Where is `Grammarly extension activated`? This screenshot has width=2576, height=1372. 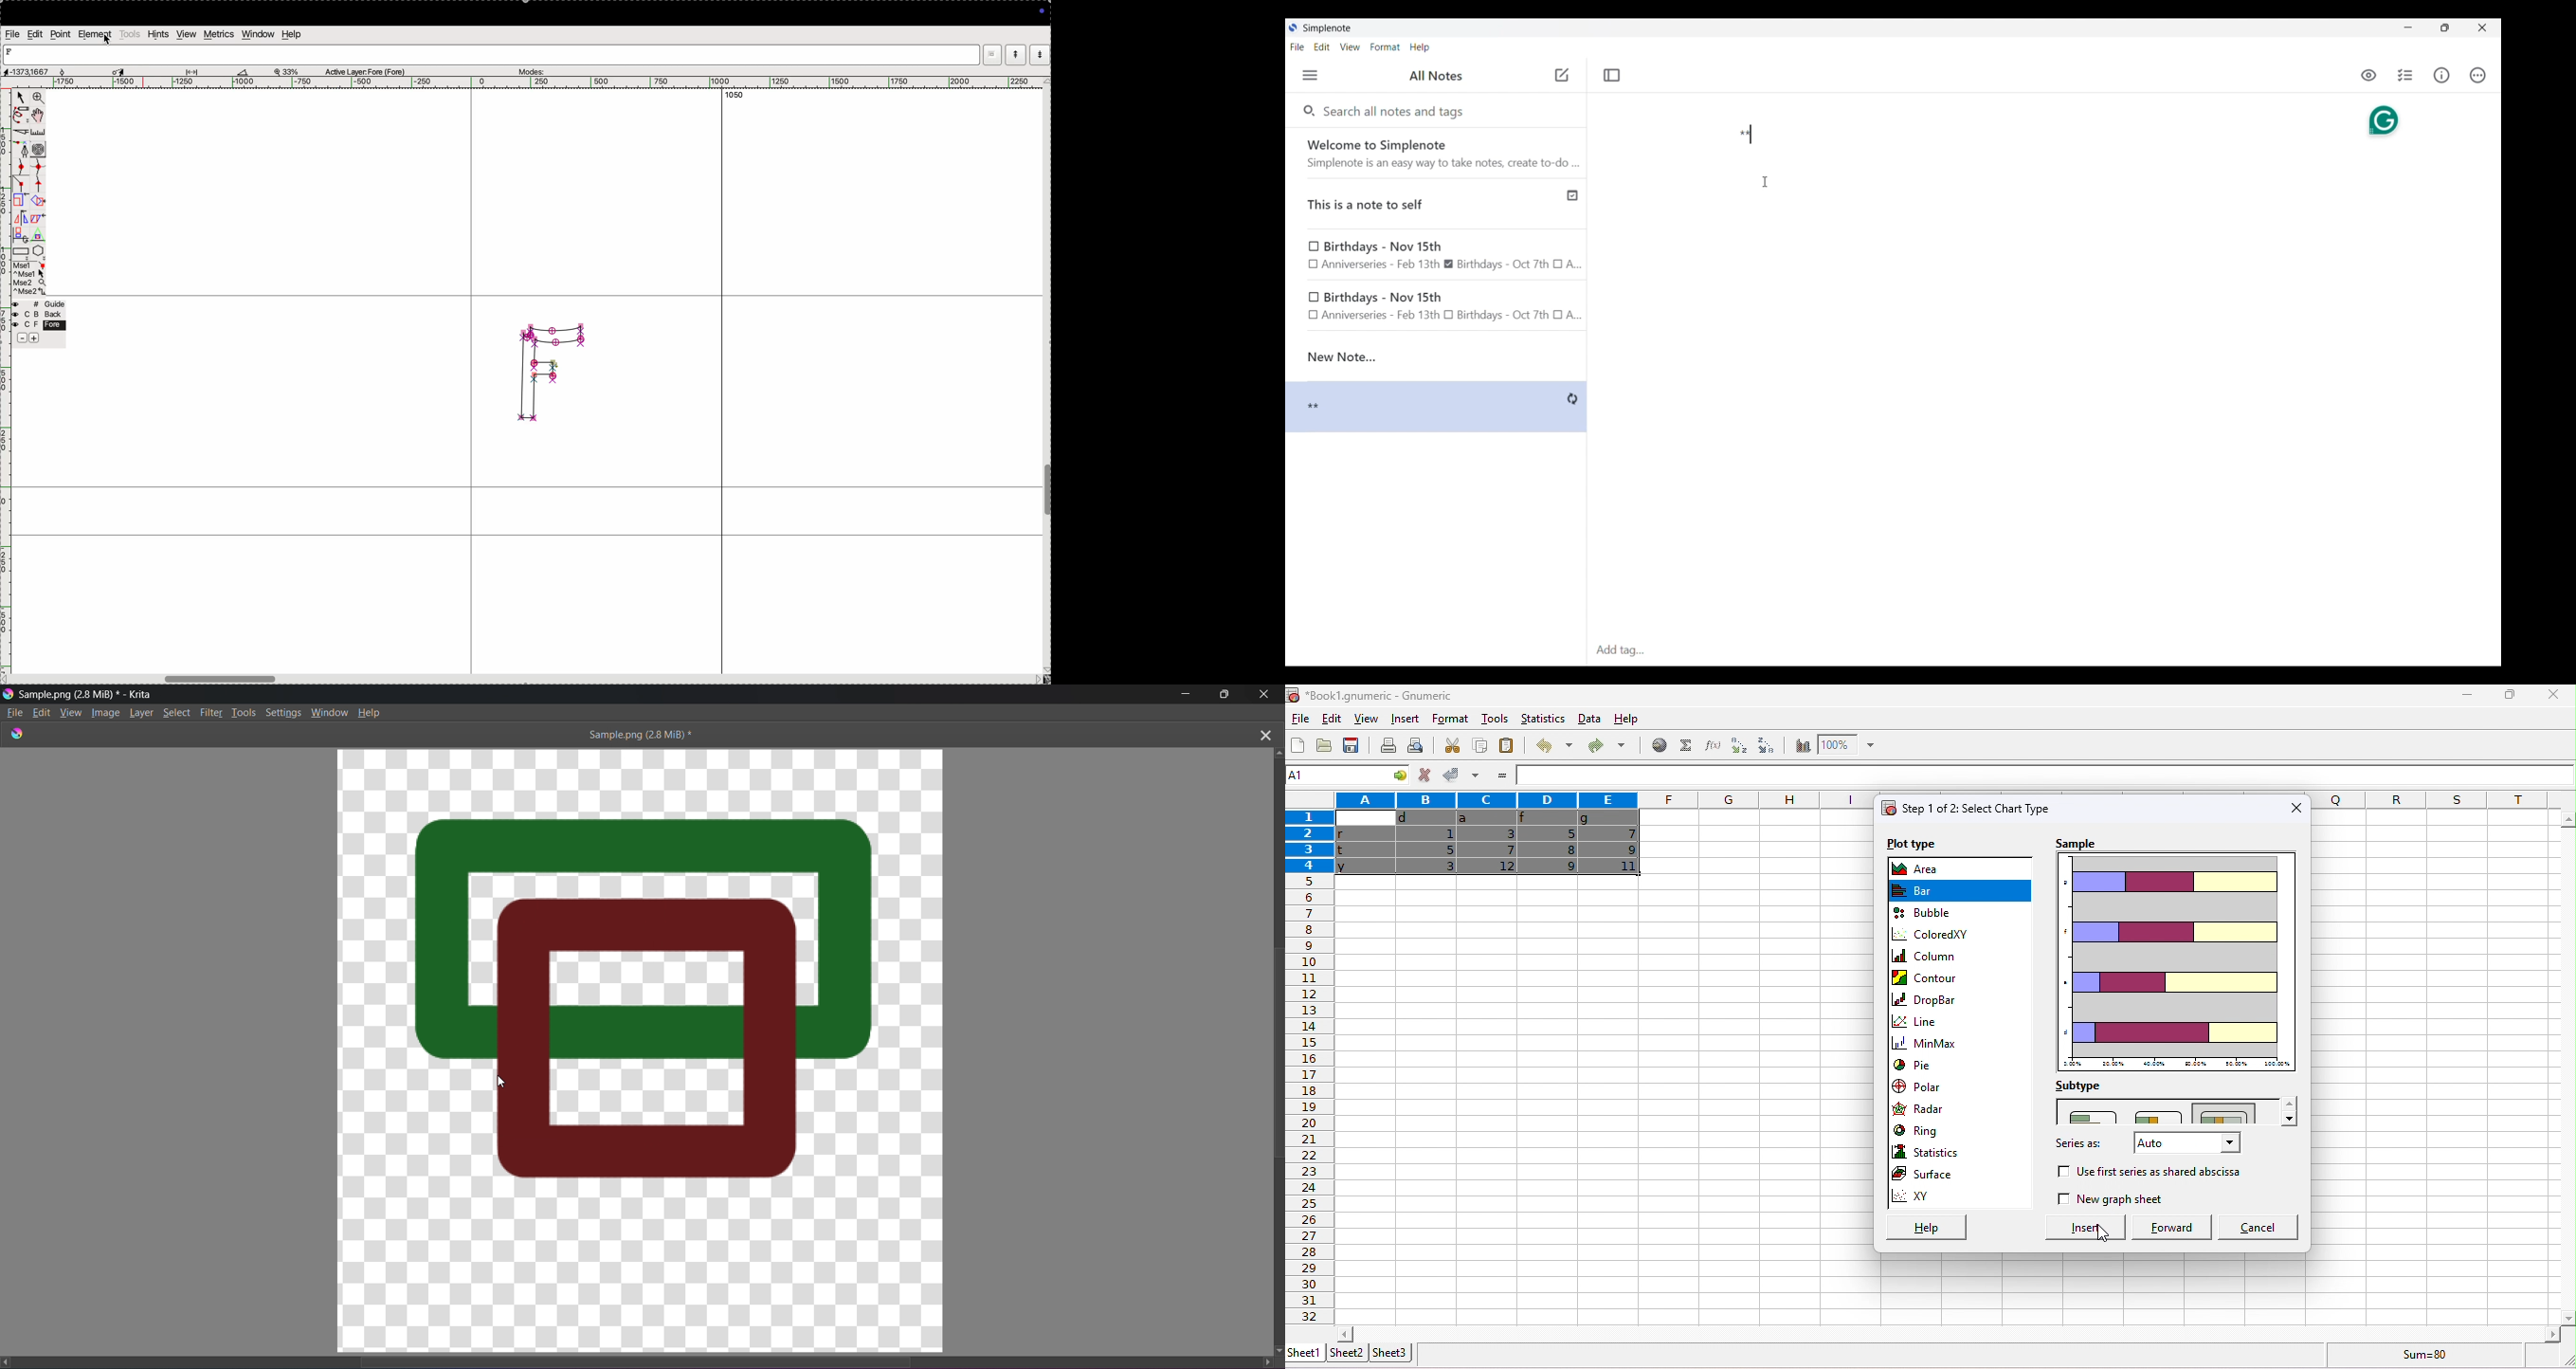 Grammarly extension activated is located at coordinates (2383, 120).